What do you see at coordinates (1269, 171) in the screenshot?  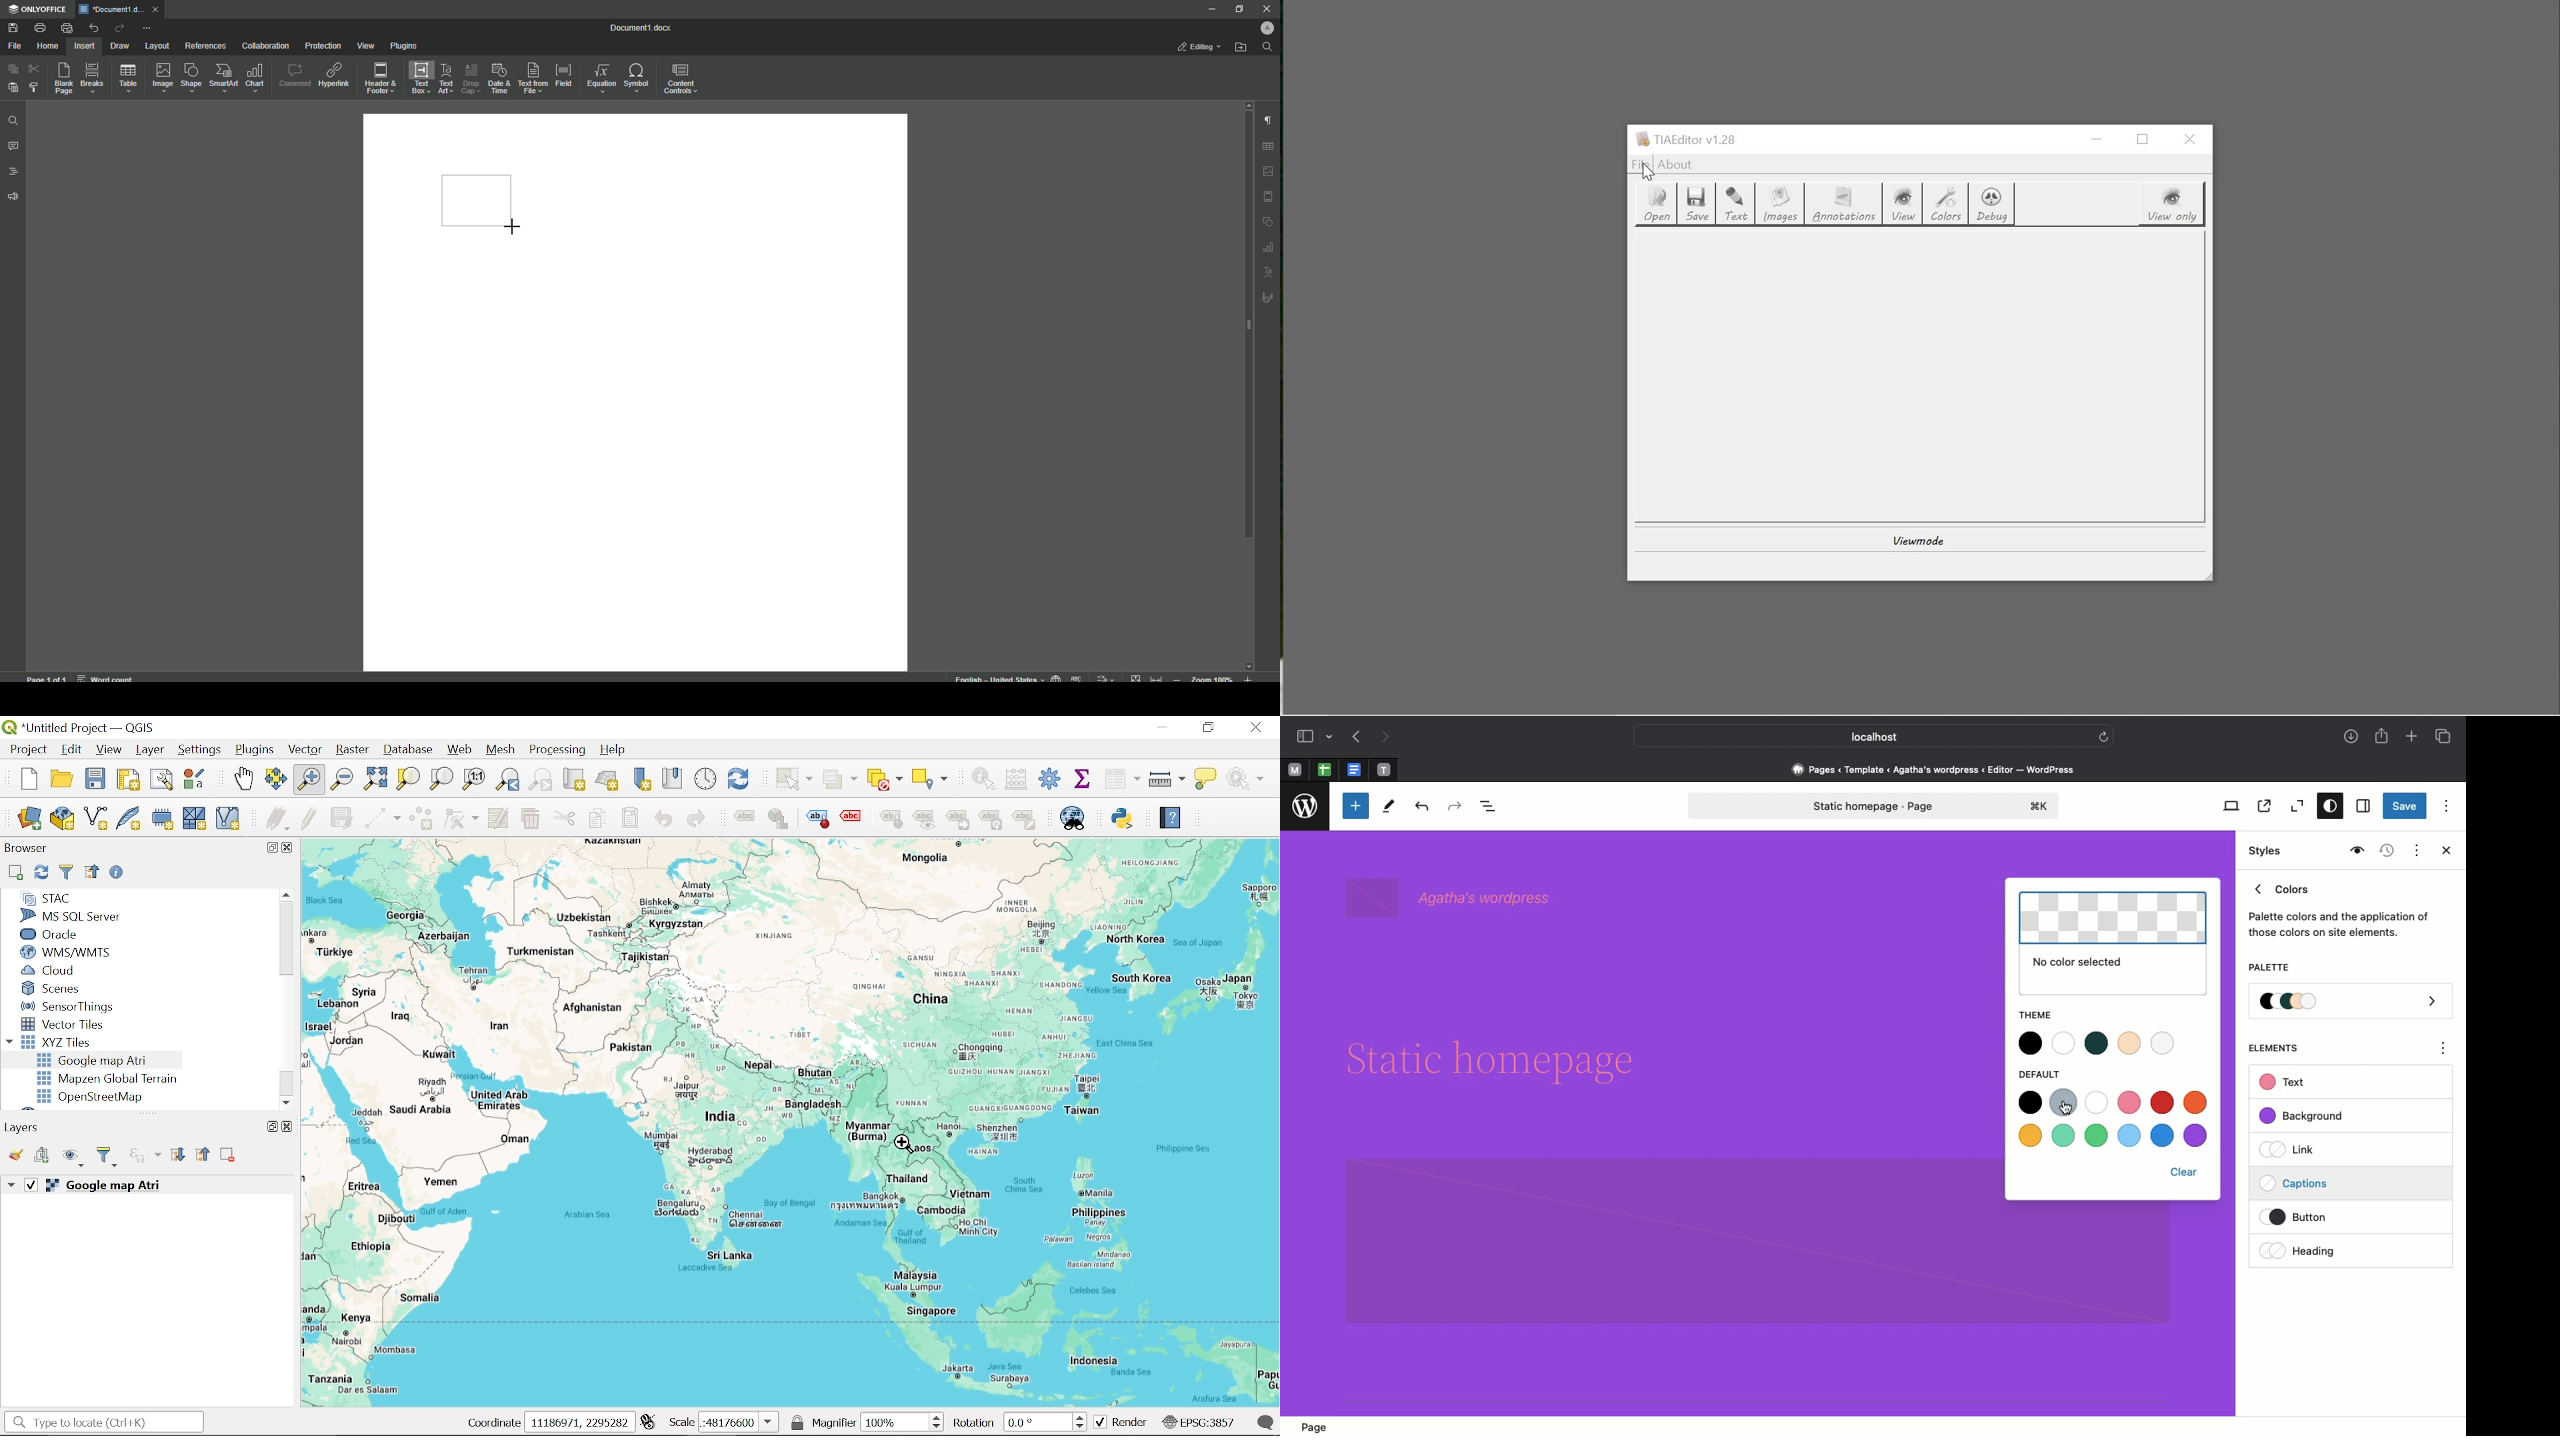 I see `image` at bounding box center [1269, 171].